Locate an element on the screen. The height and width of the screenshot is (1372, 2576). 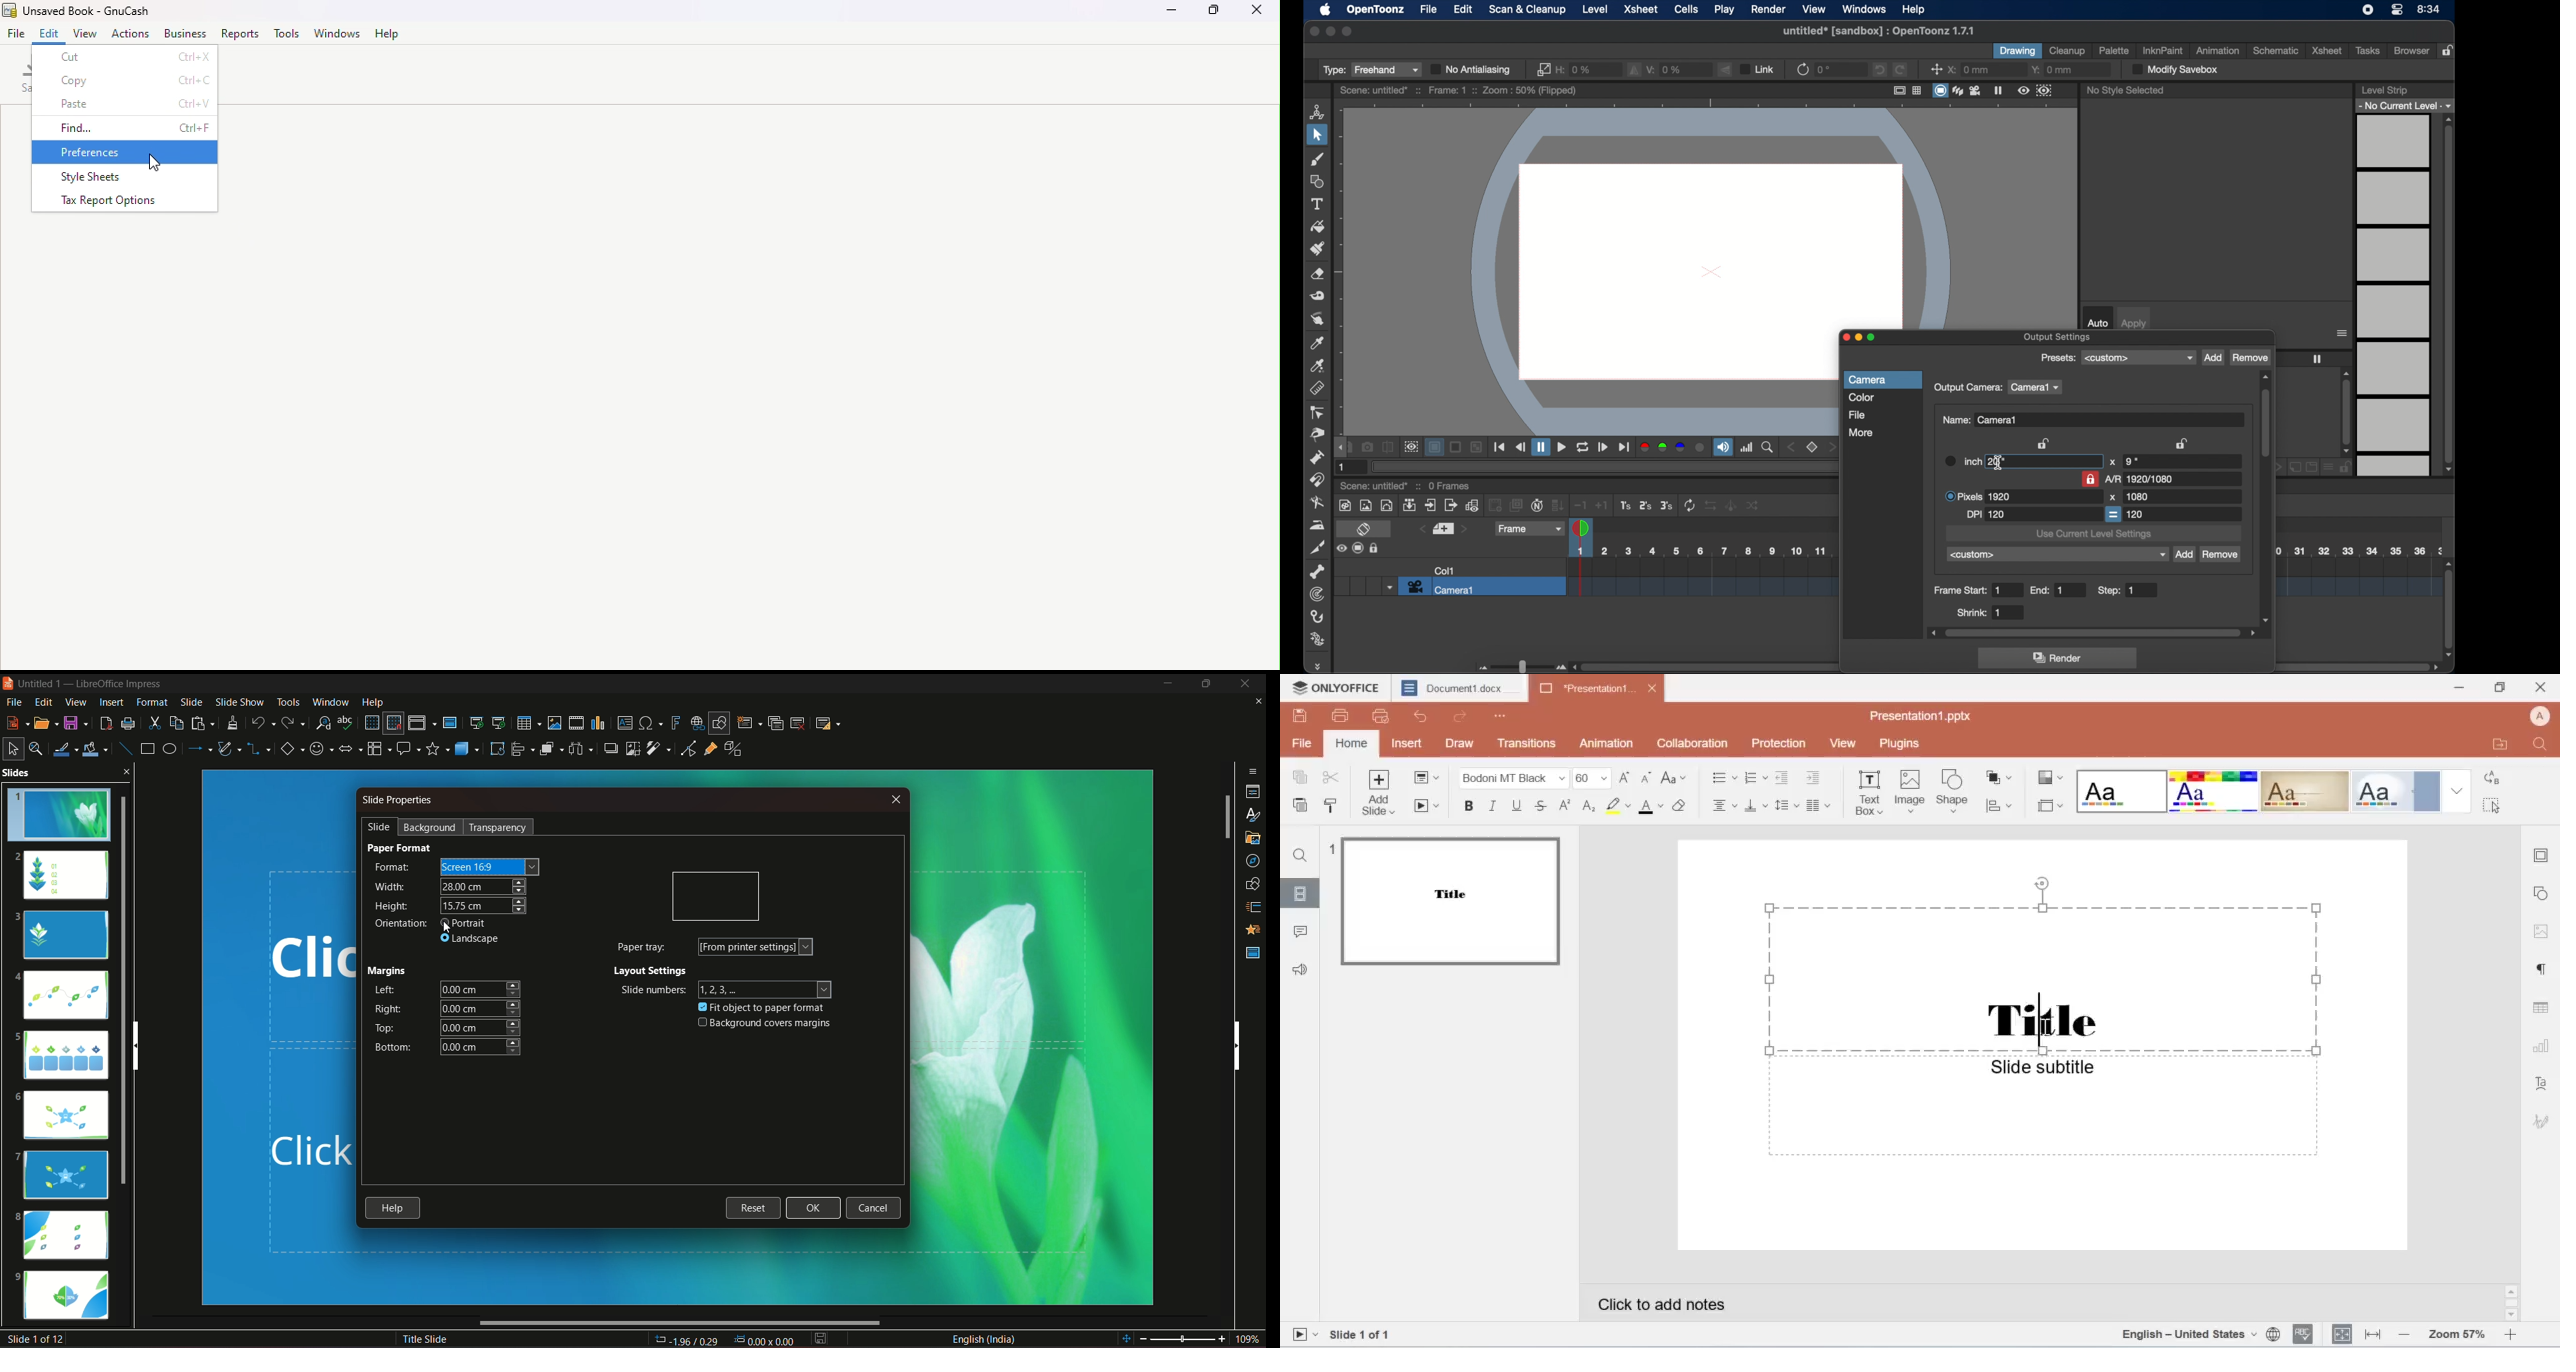
graph settings is located at coordinates (2539, 1049).